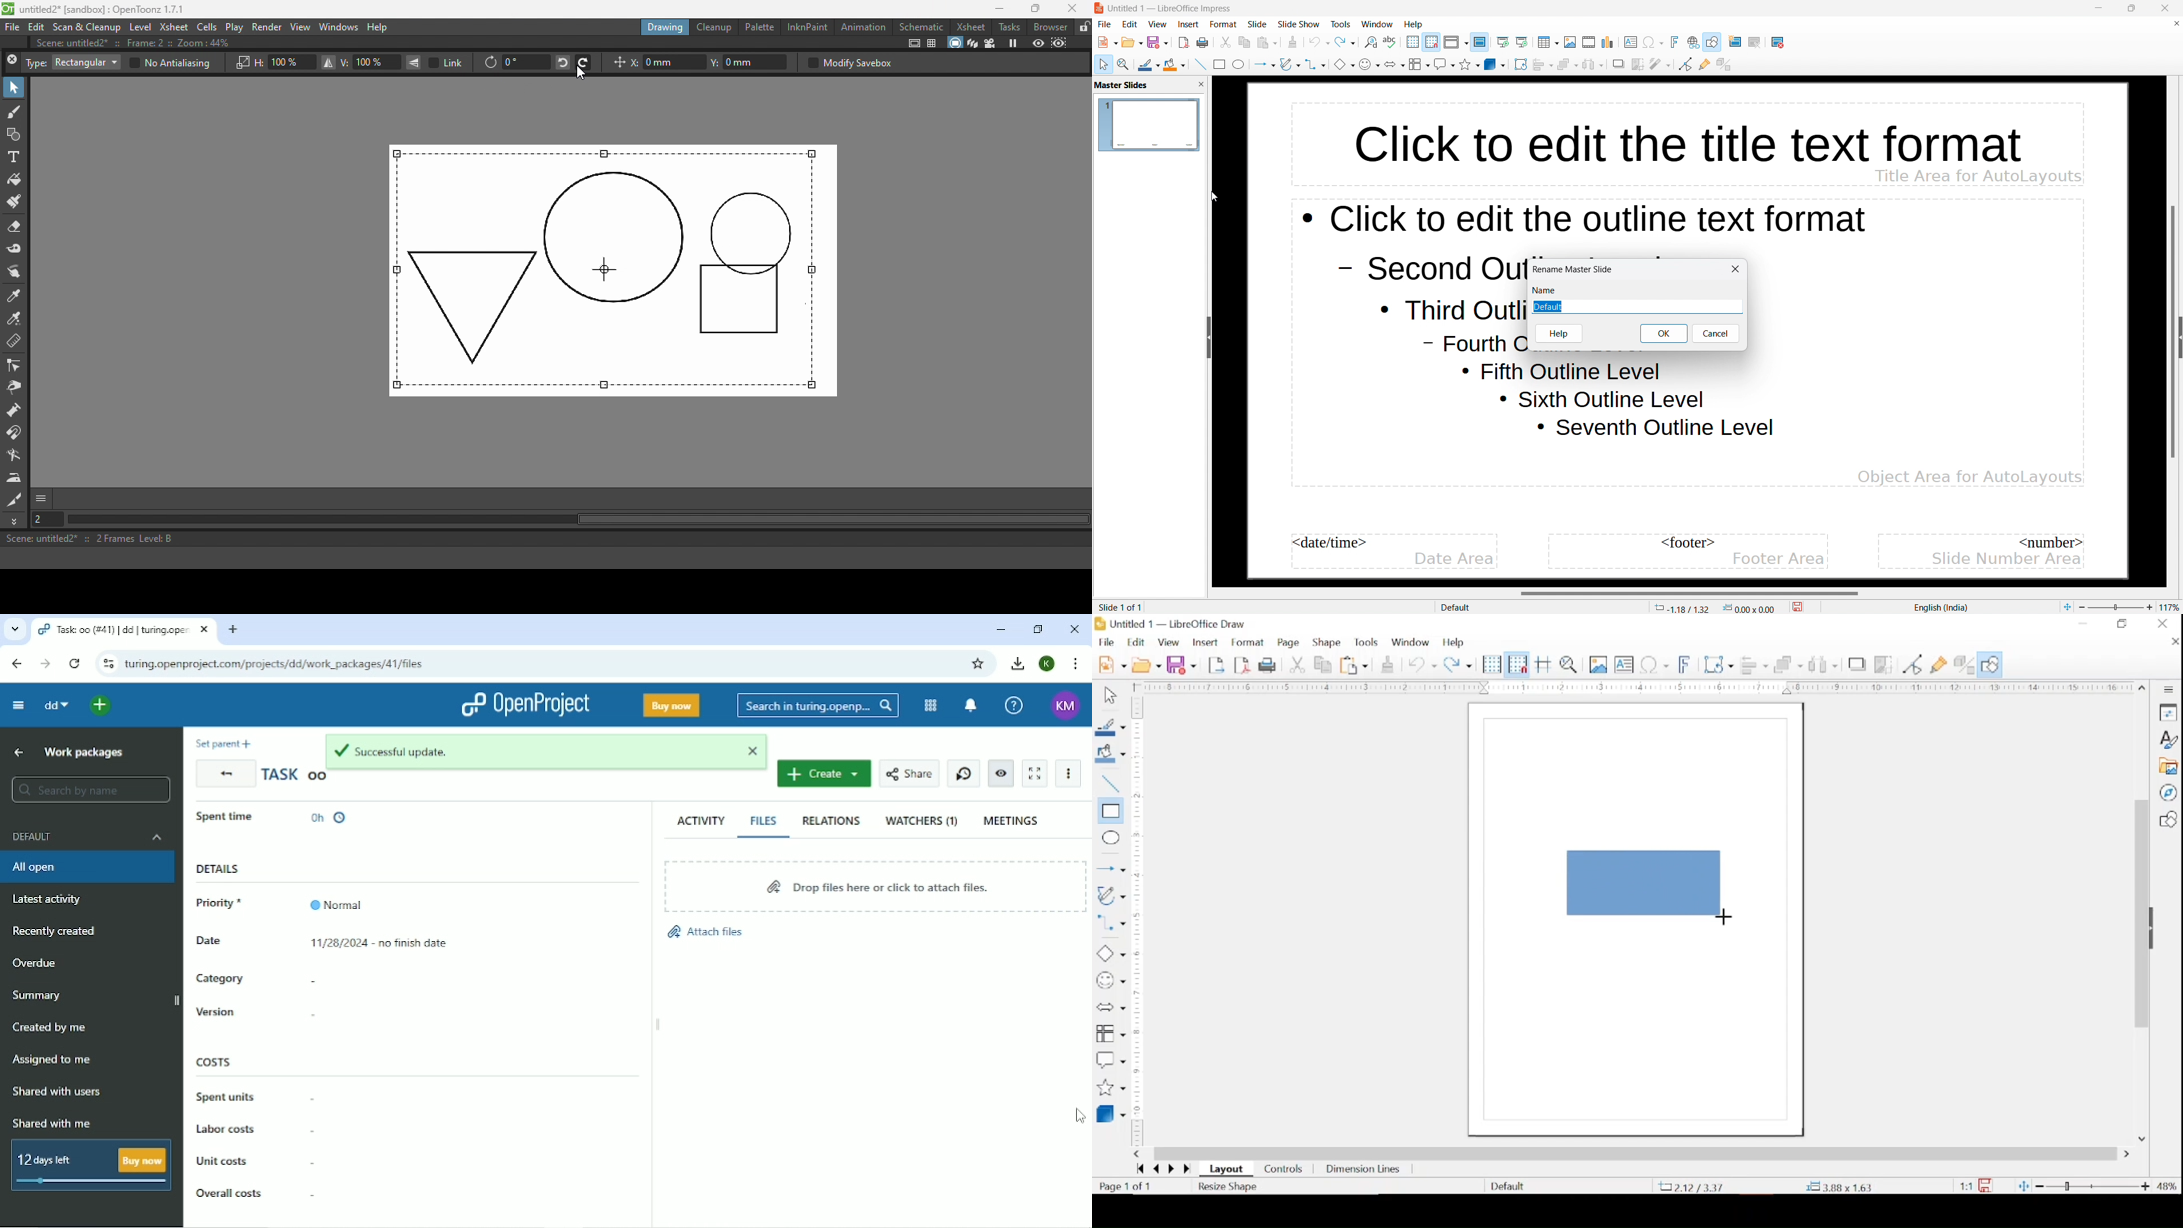 The width and height of the screenshot is (2184, 1232). I want to click on close, so click(2163, 624).